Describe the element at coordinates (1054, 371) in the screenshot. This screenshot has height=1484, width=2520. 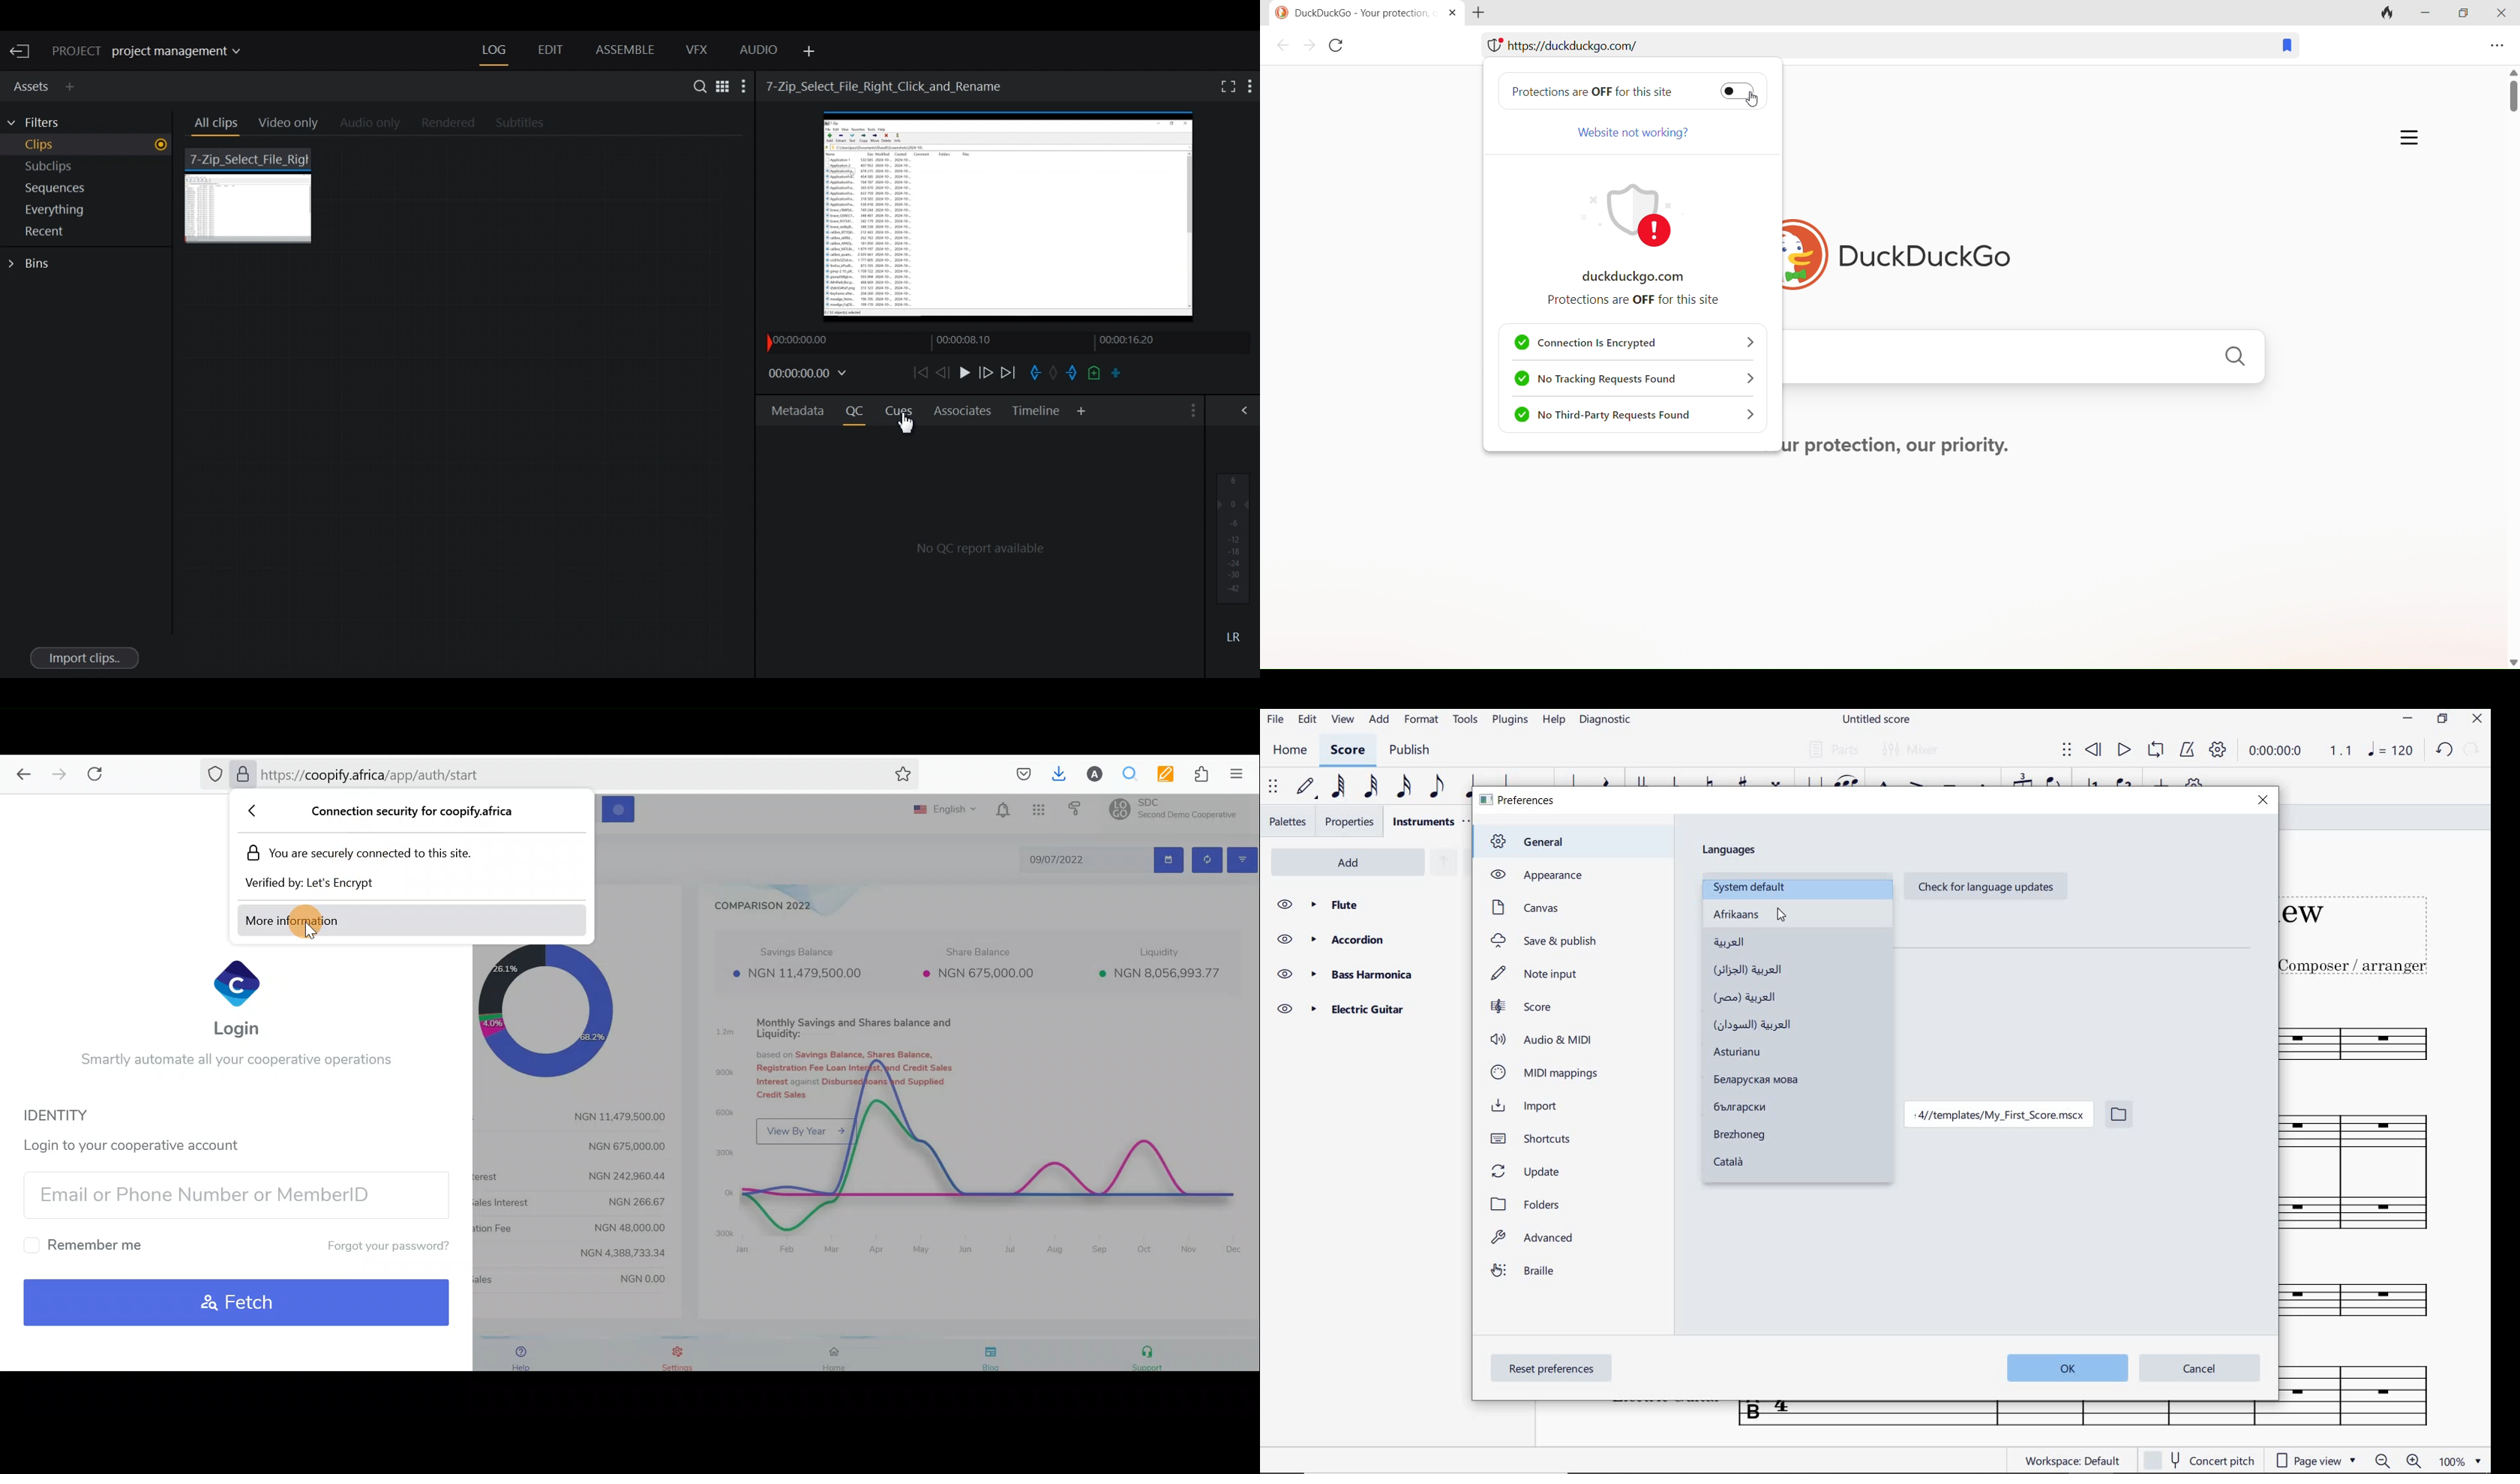
I see `Task` at that location.